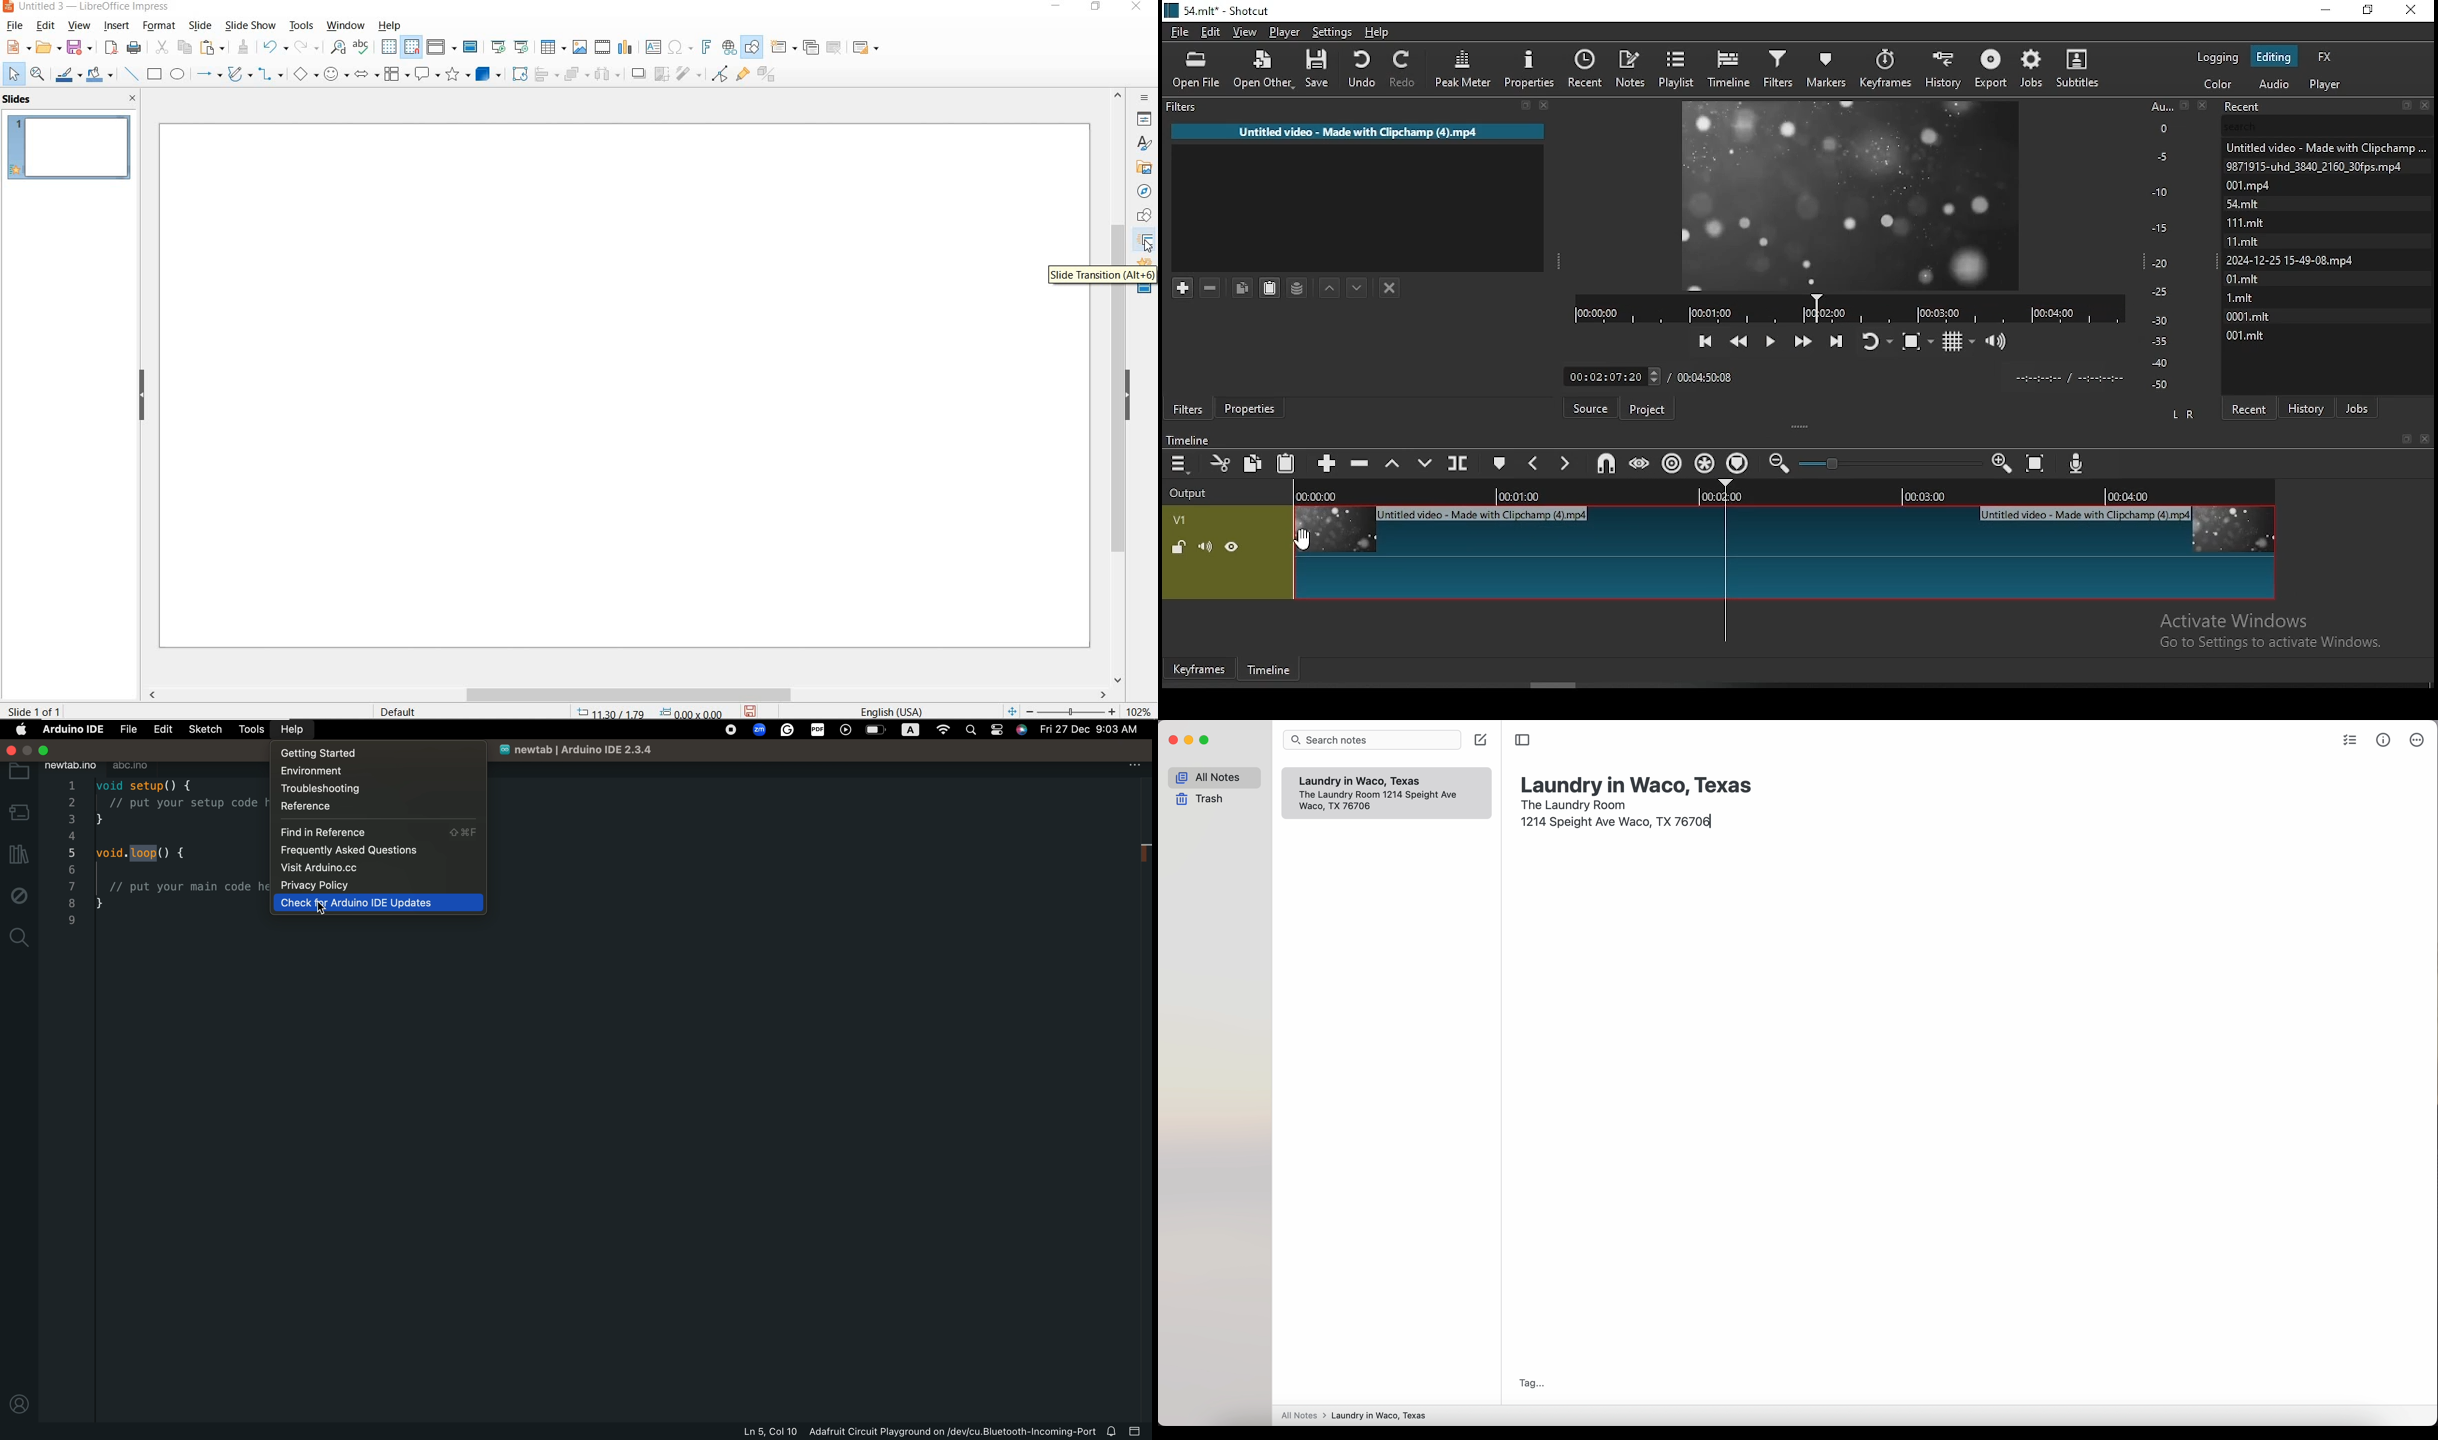 This screenshot has height=1456, width=2464. I want to click on files, so click(2245, 185).